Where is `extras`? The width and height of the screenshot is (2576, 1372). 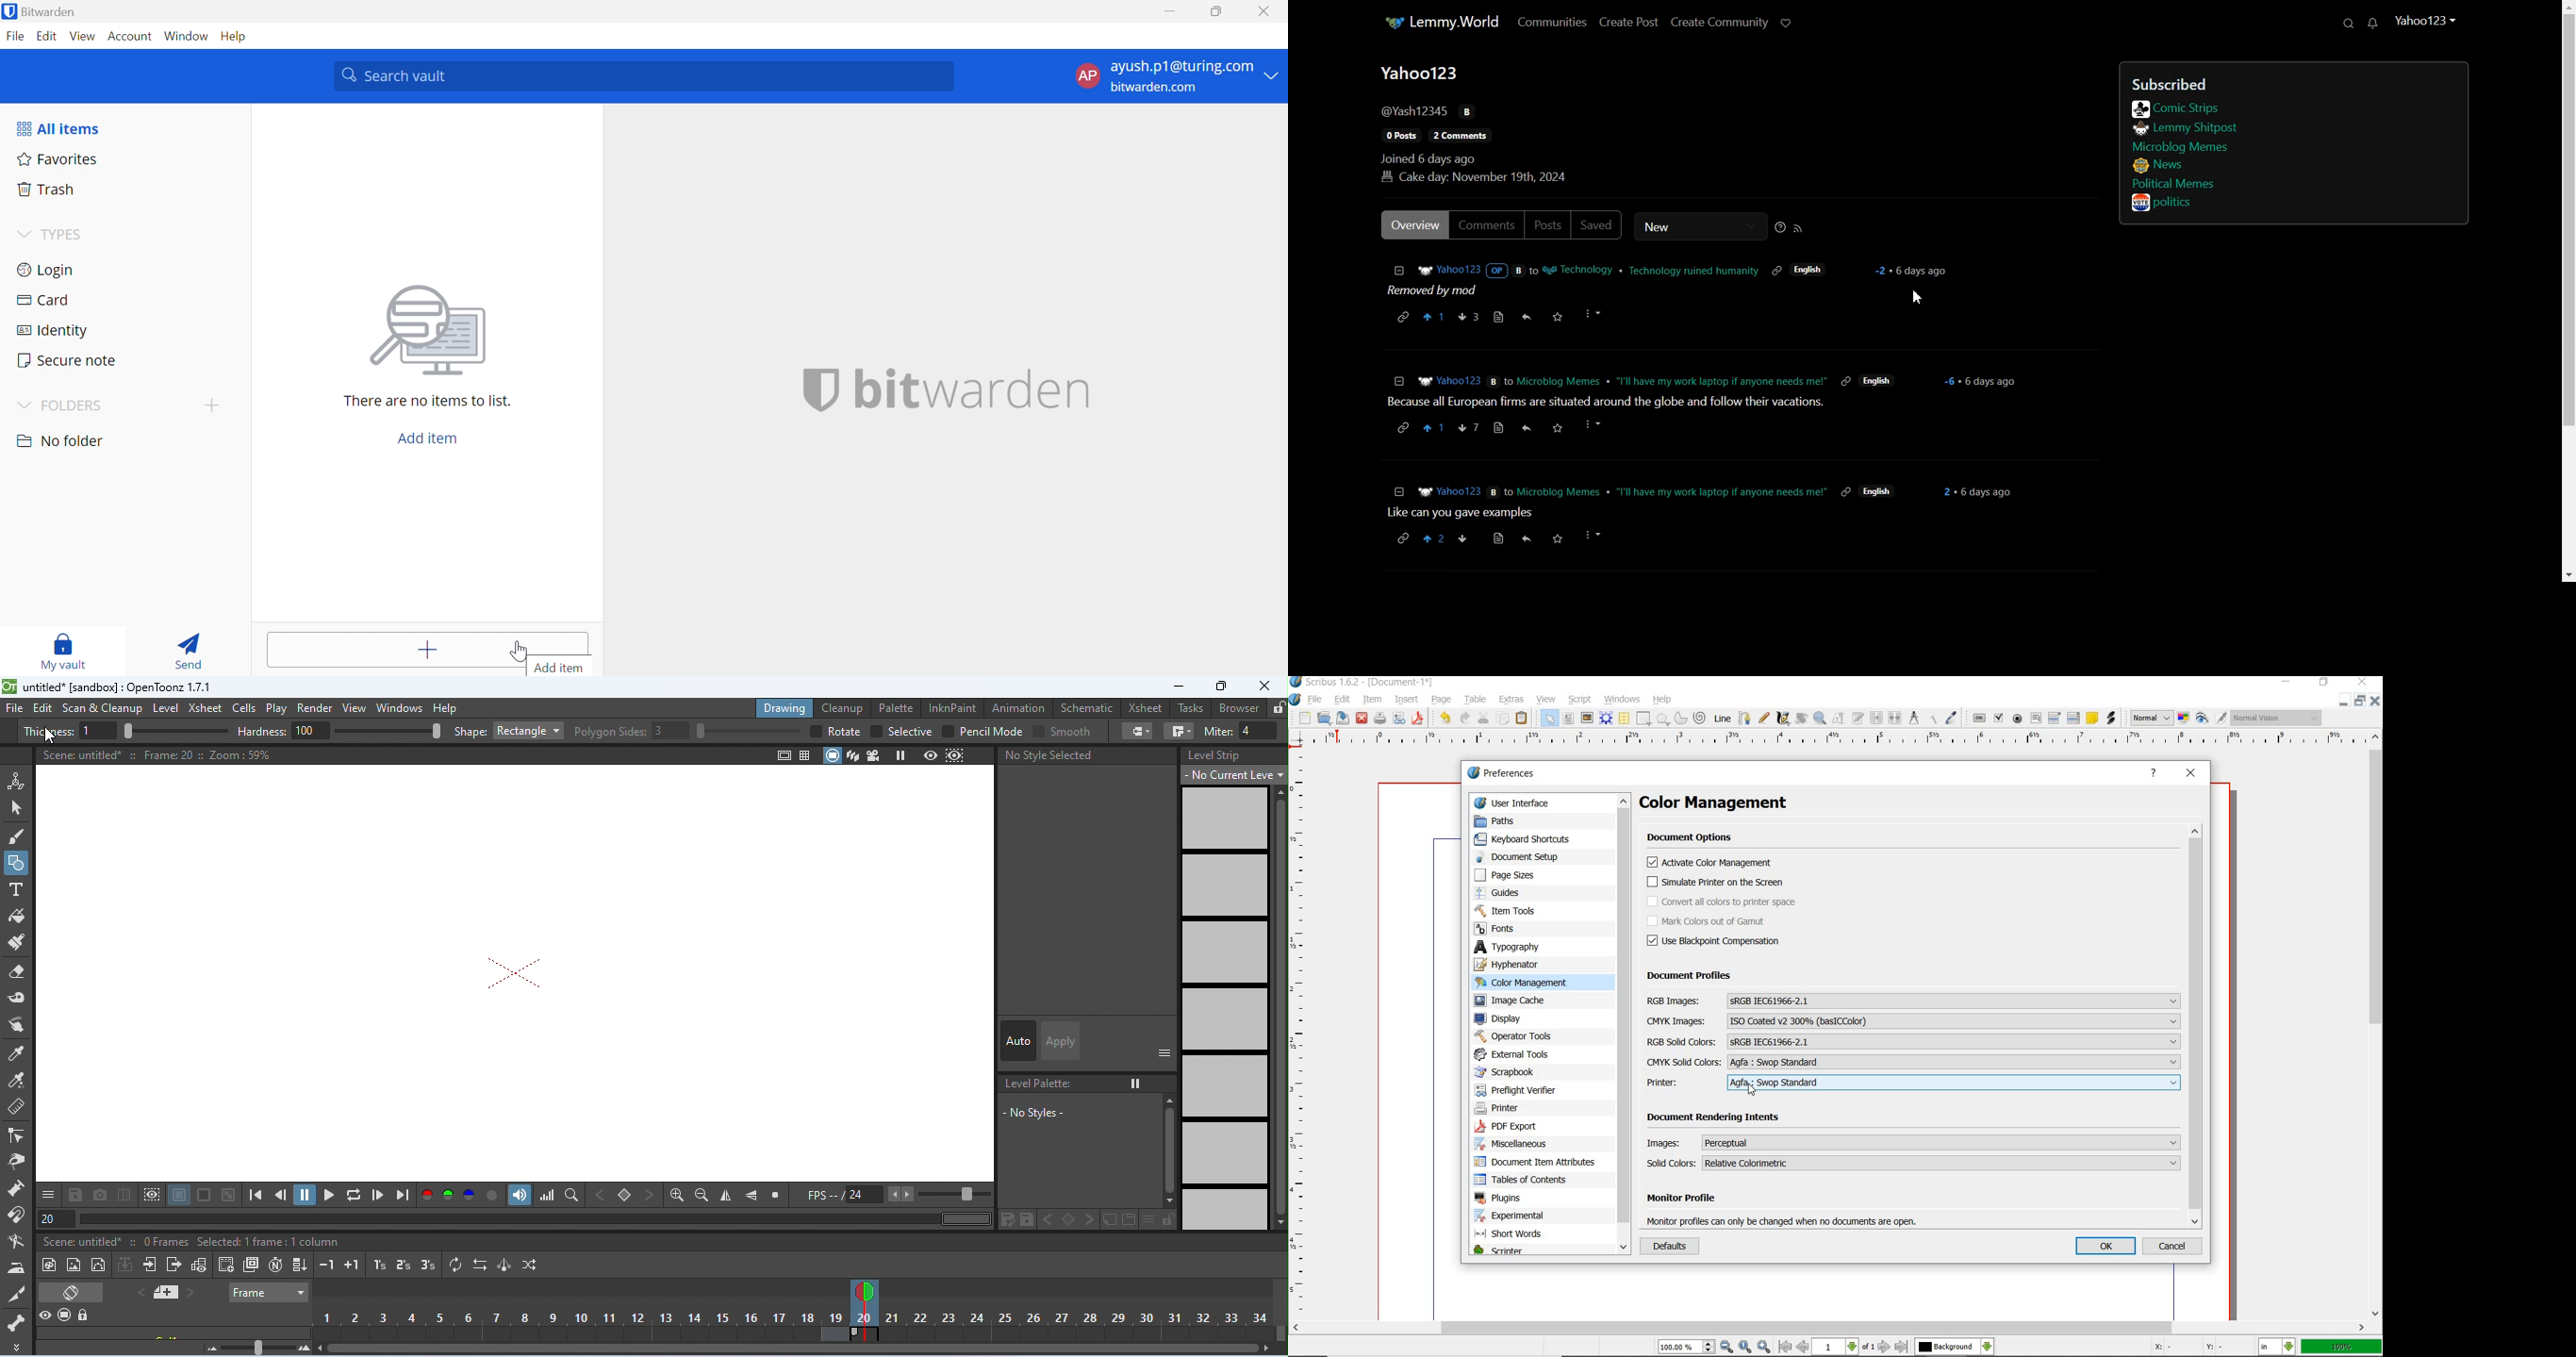
extras is located at coordinates (1513, 700).